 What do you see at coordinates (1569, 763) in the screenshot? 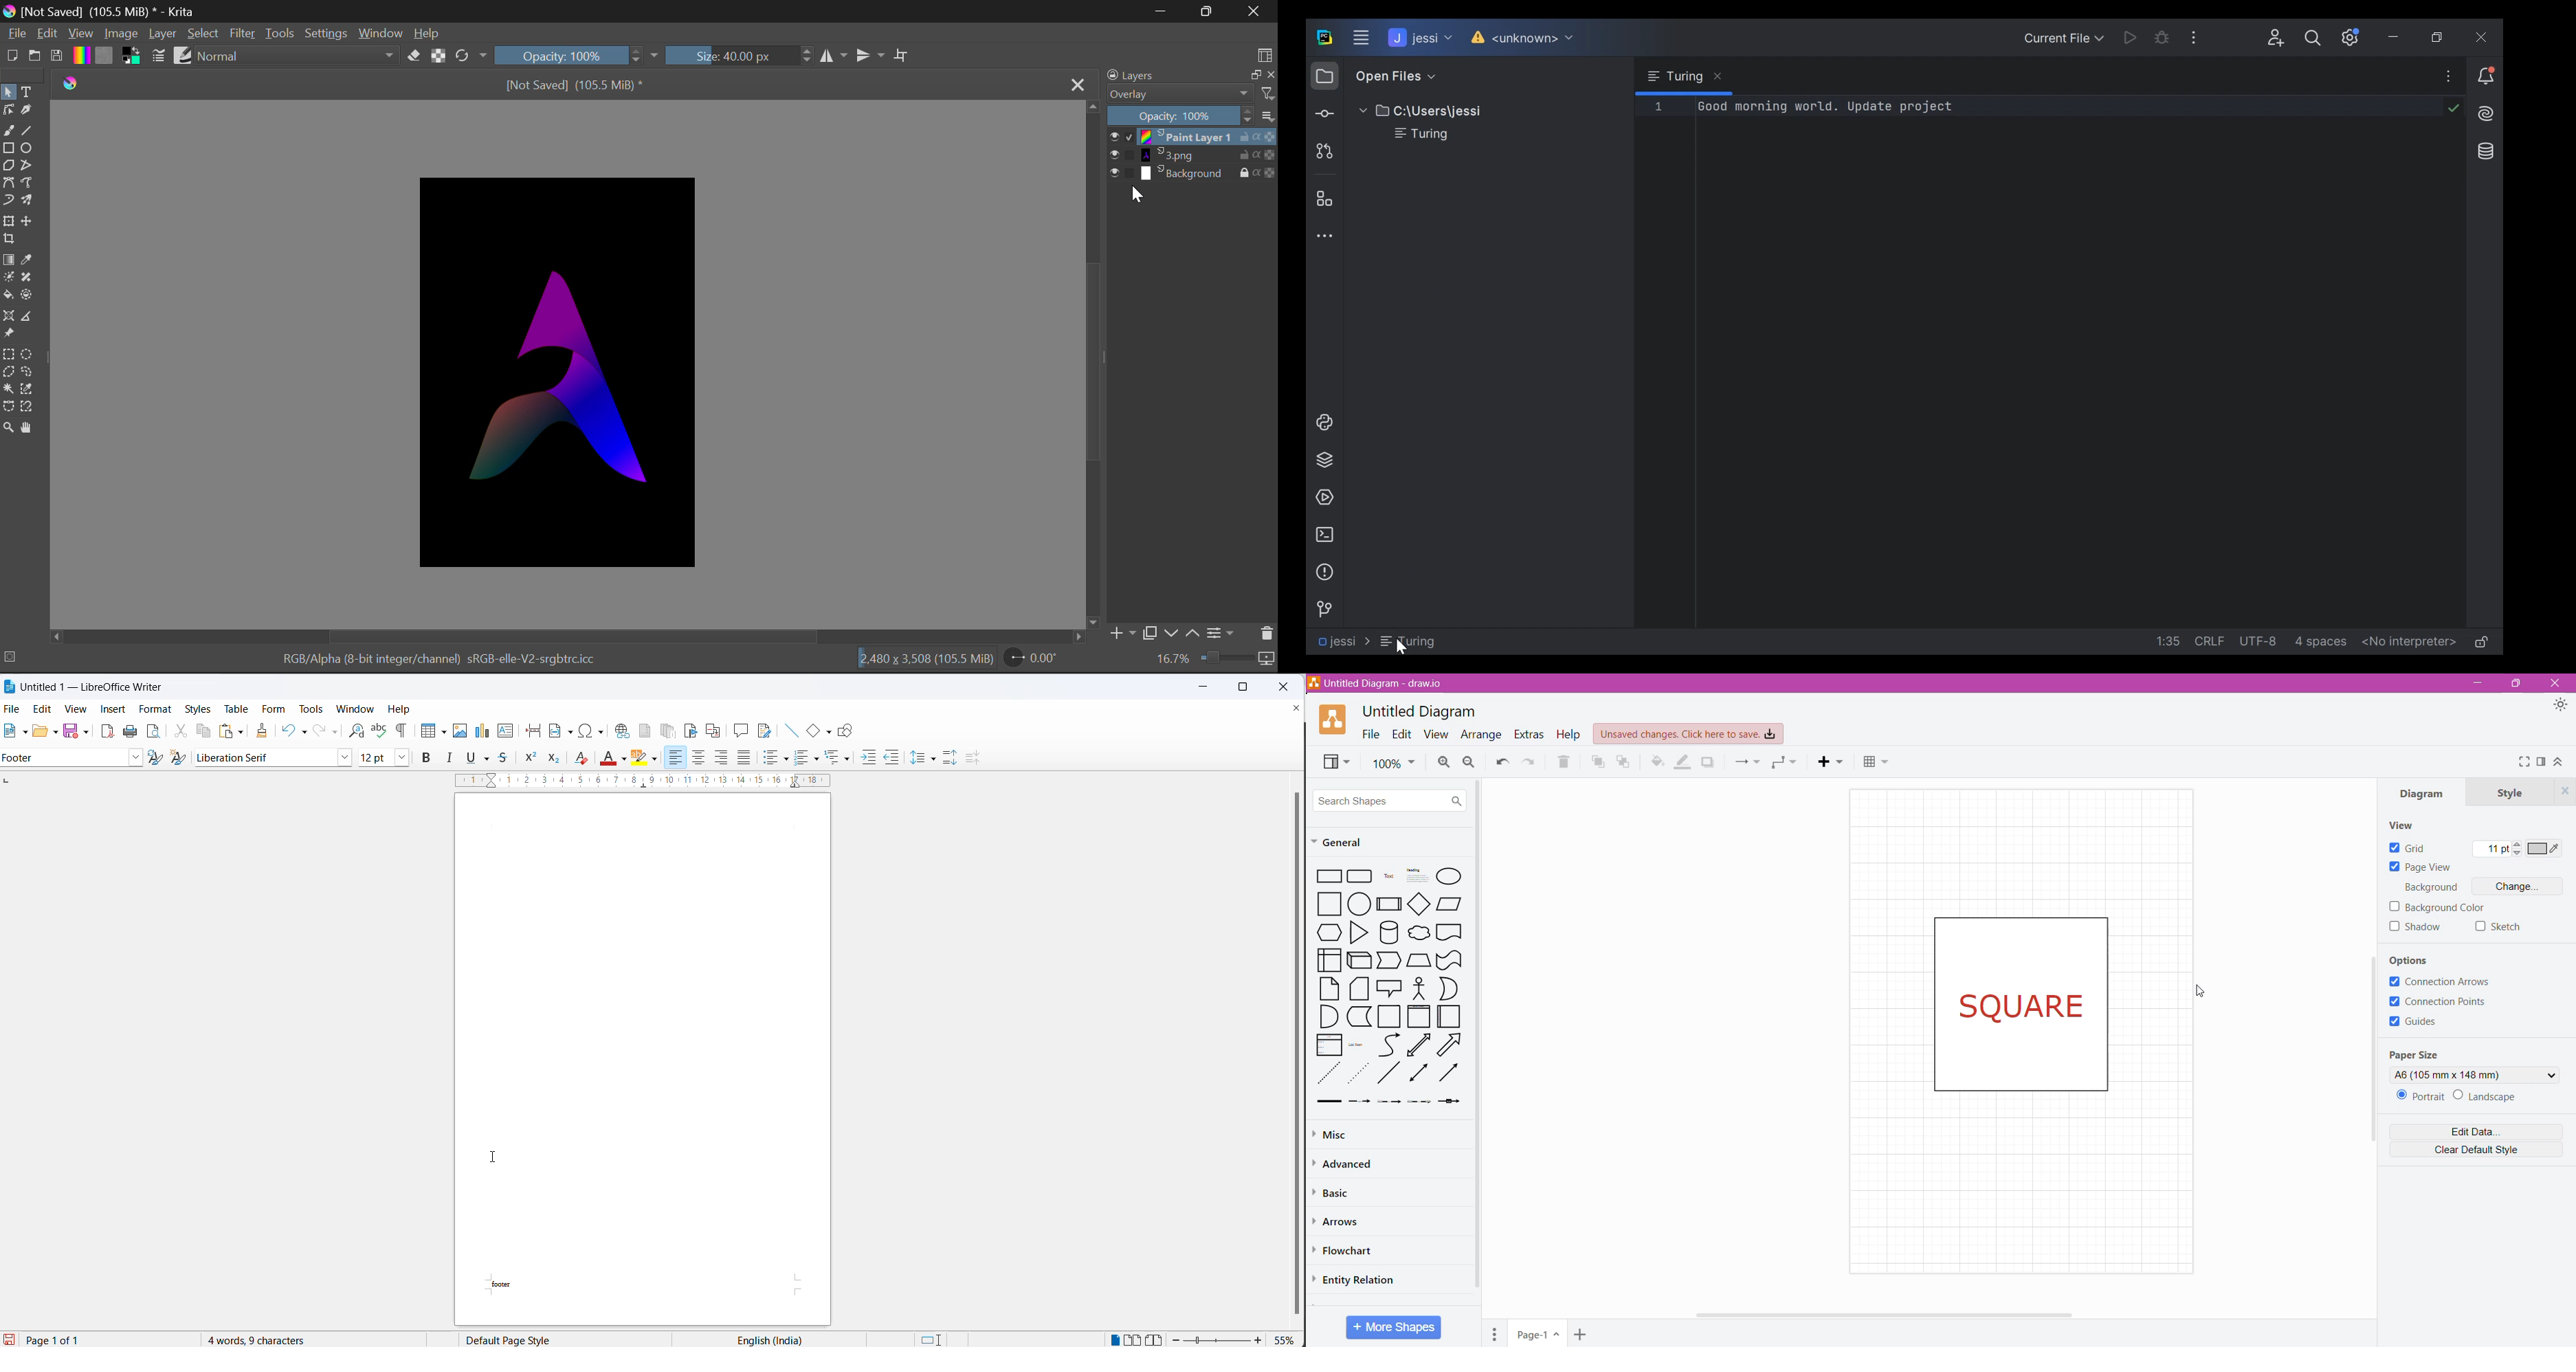
I see `Delete` at bounding box center [1569, 763].